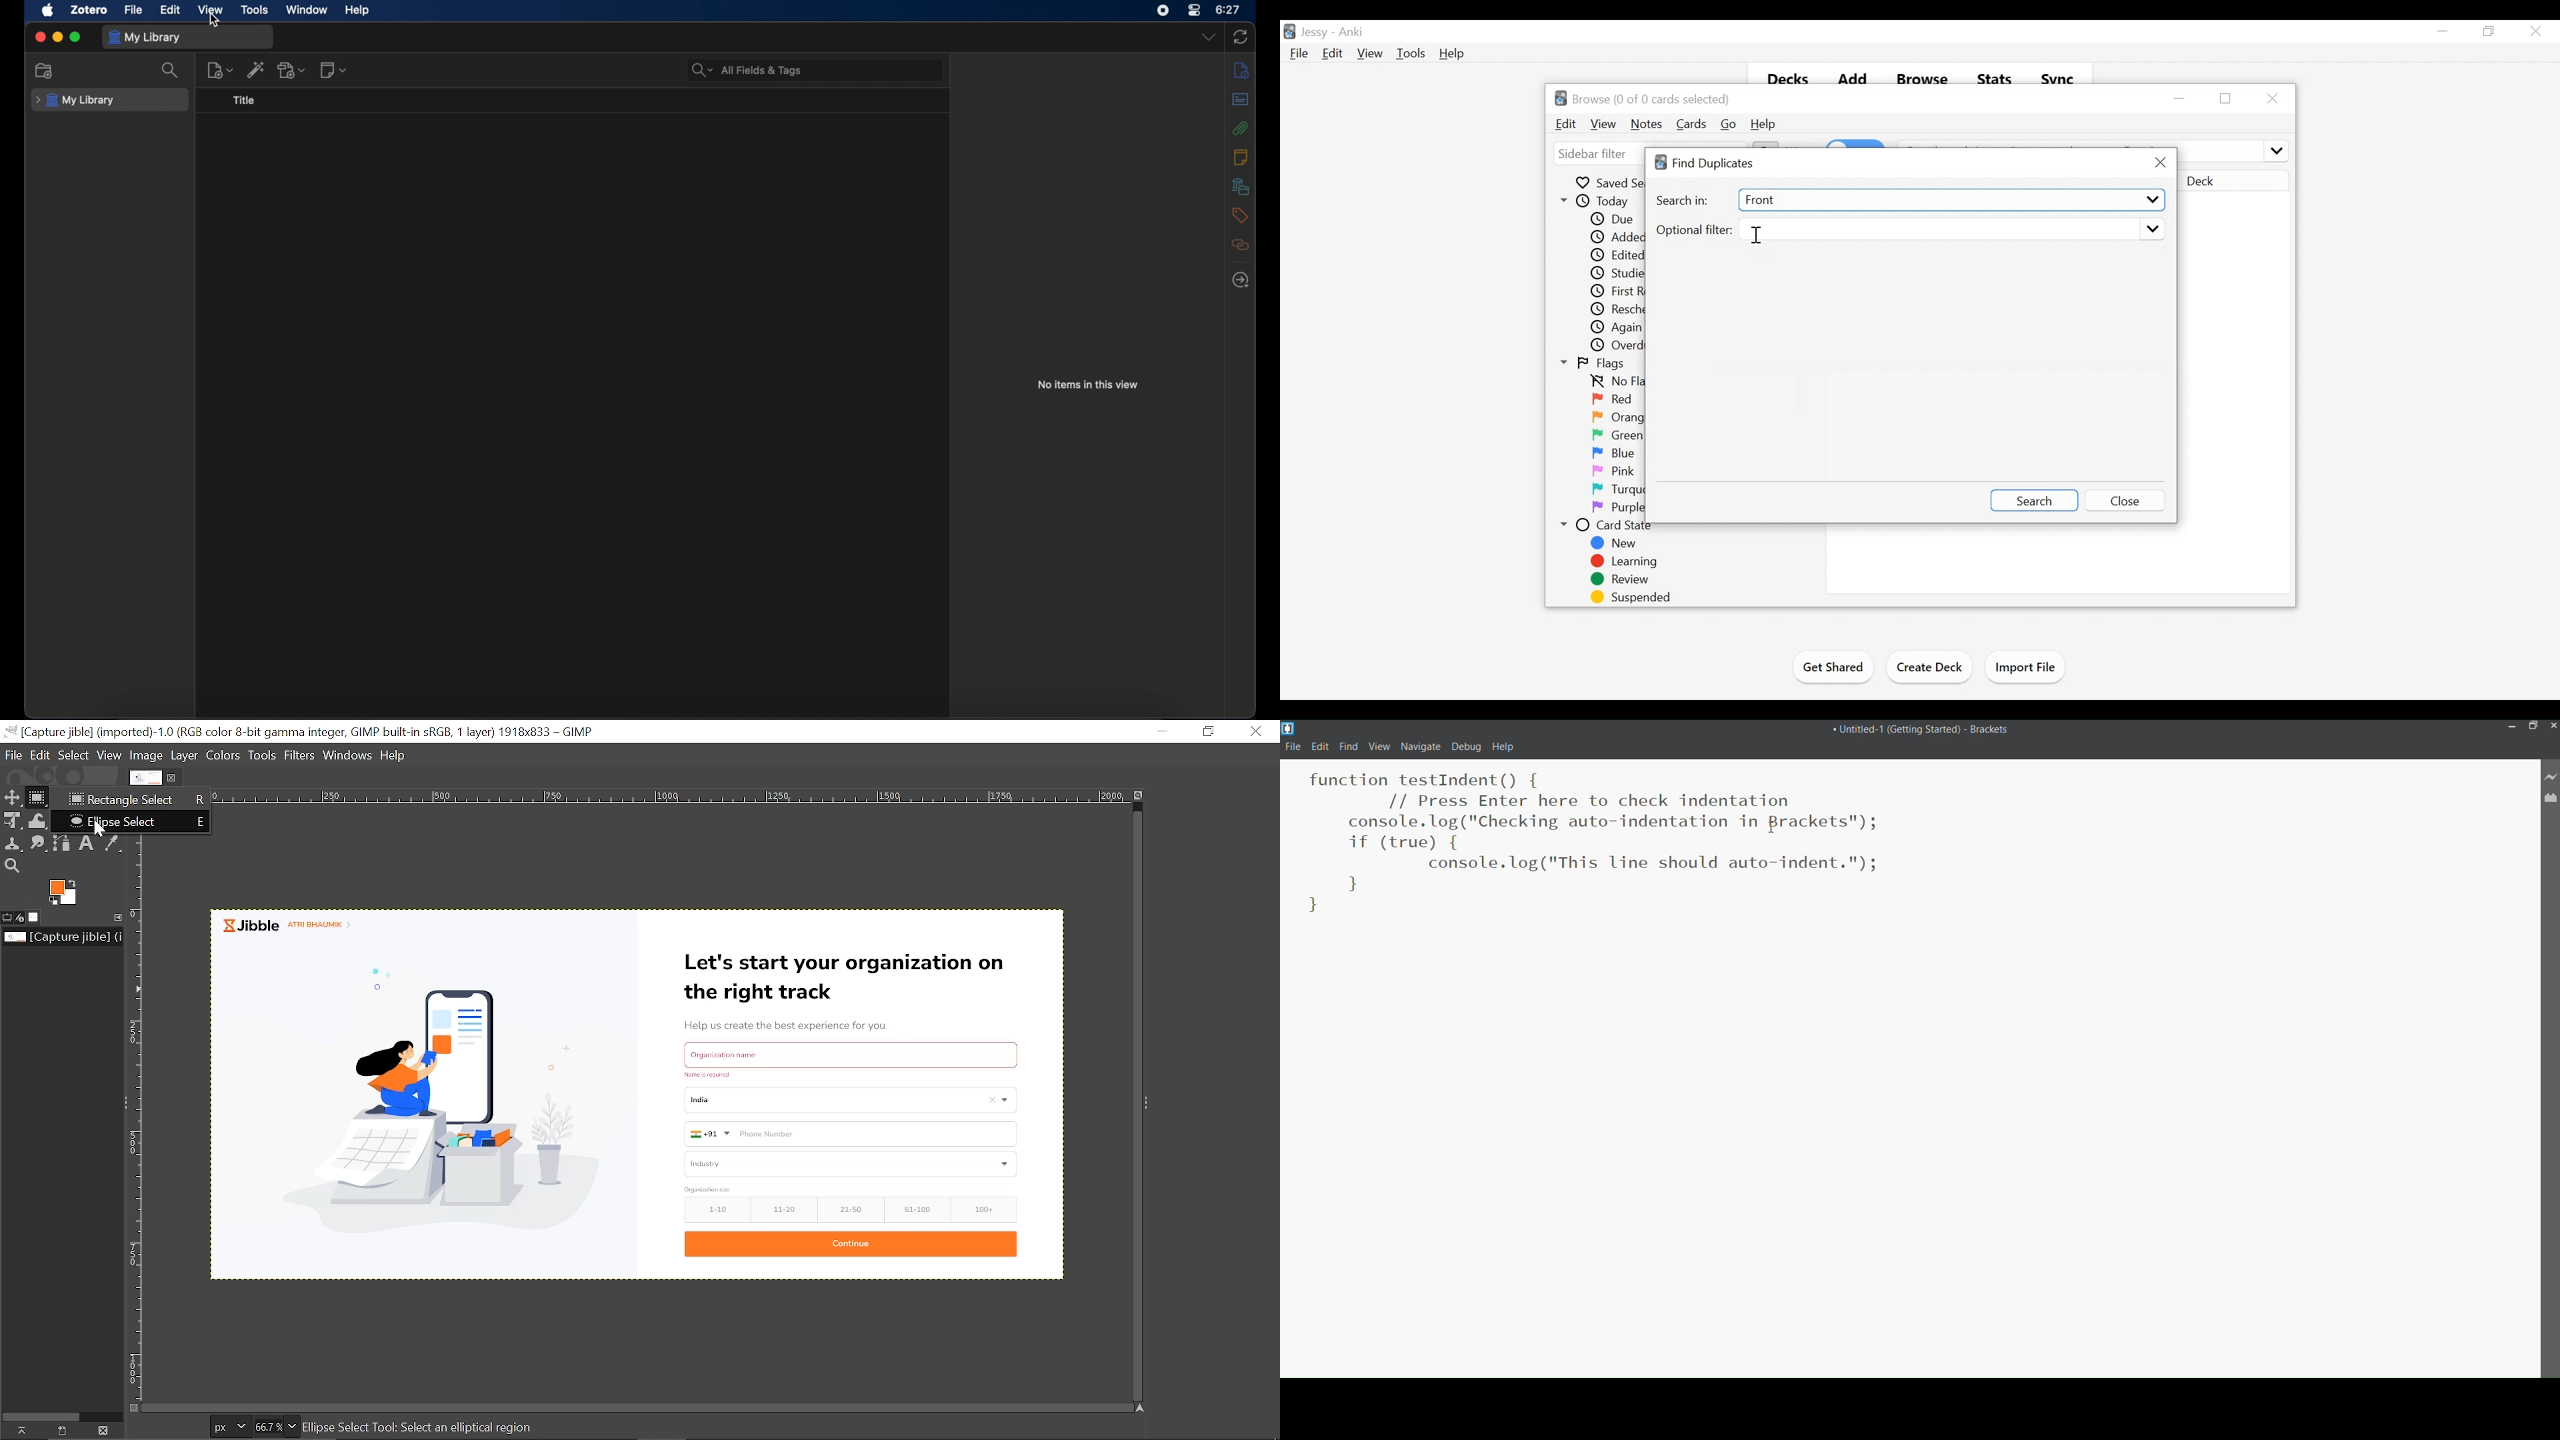  What do you see at coordinates (1240, 128) in the screenshot?
I see `attachments` at bounding box center [1240, 128].